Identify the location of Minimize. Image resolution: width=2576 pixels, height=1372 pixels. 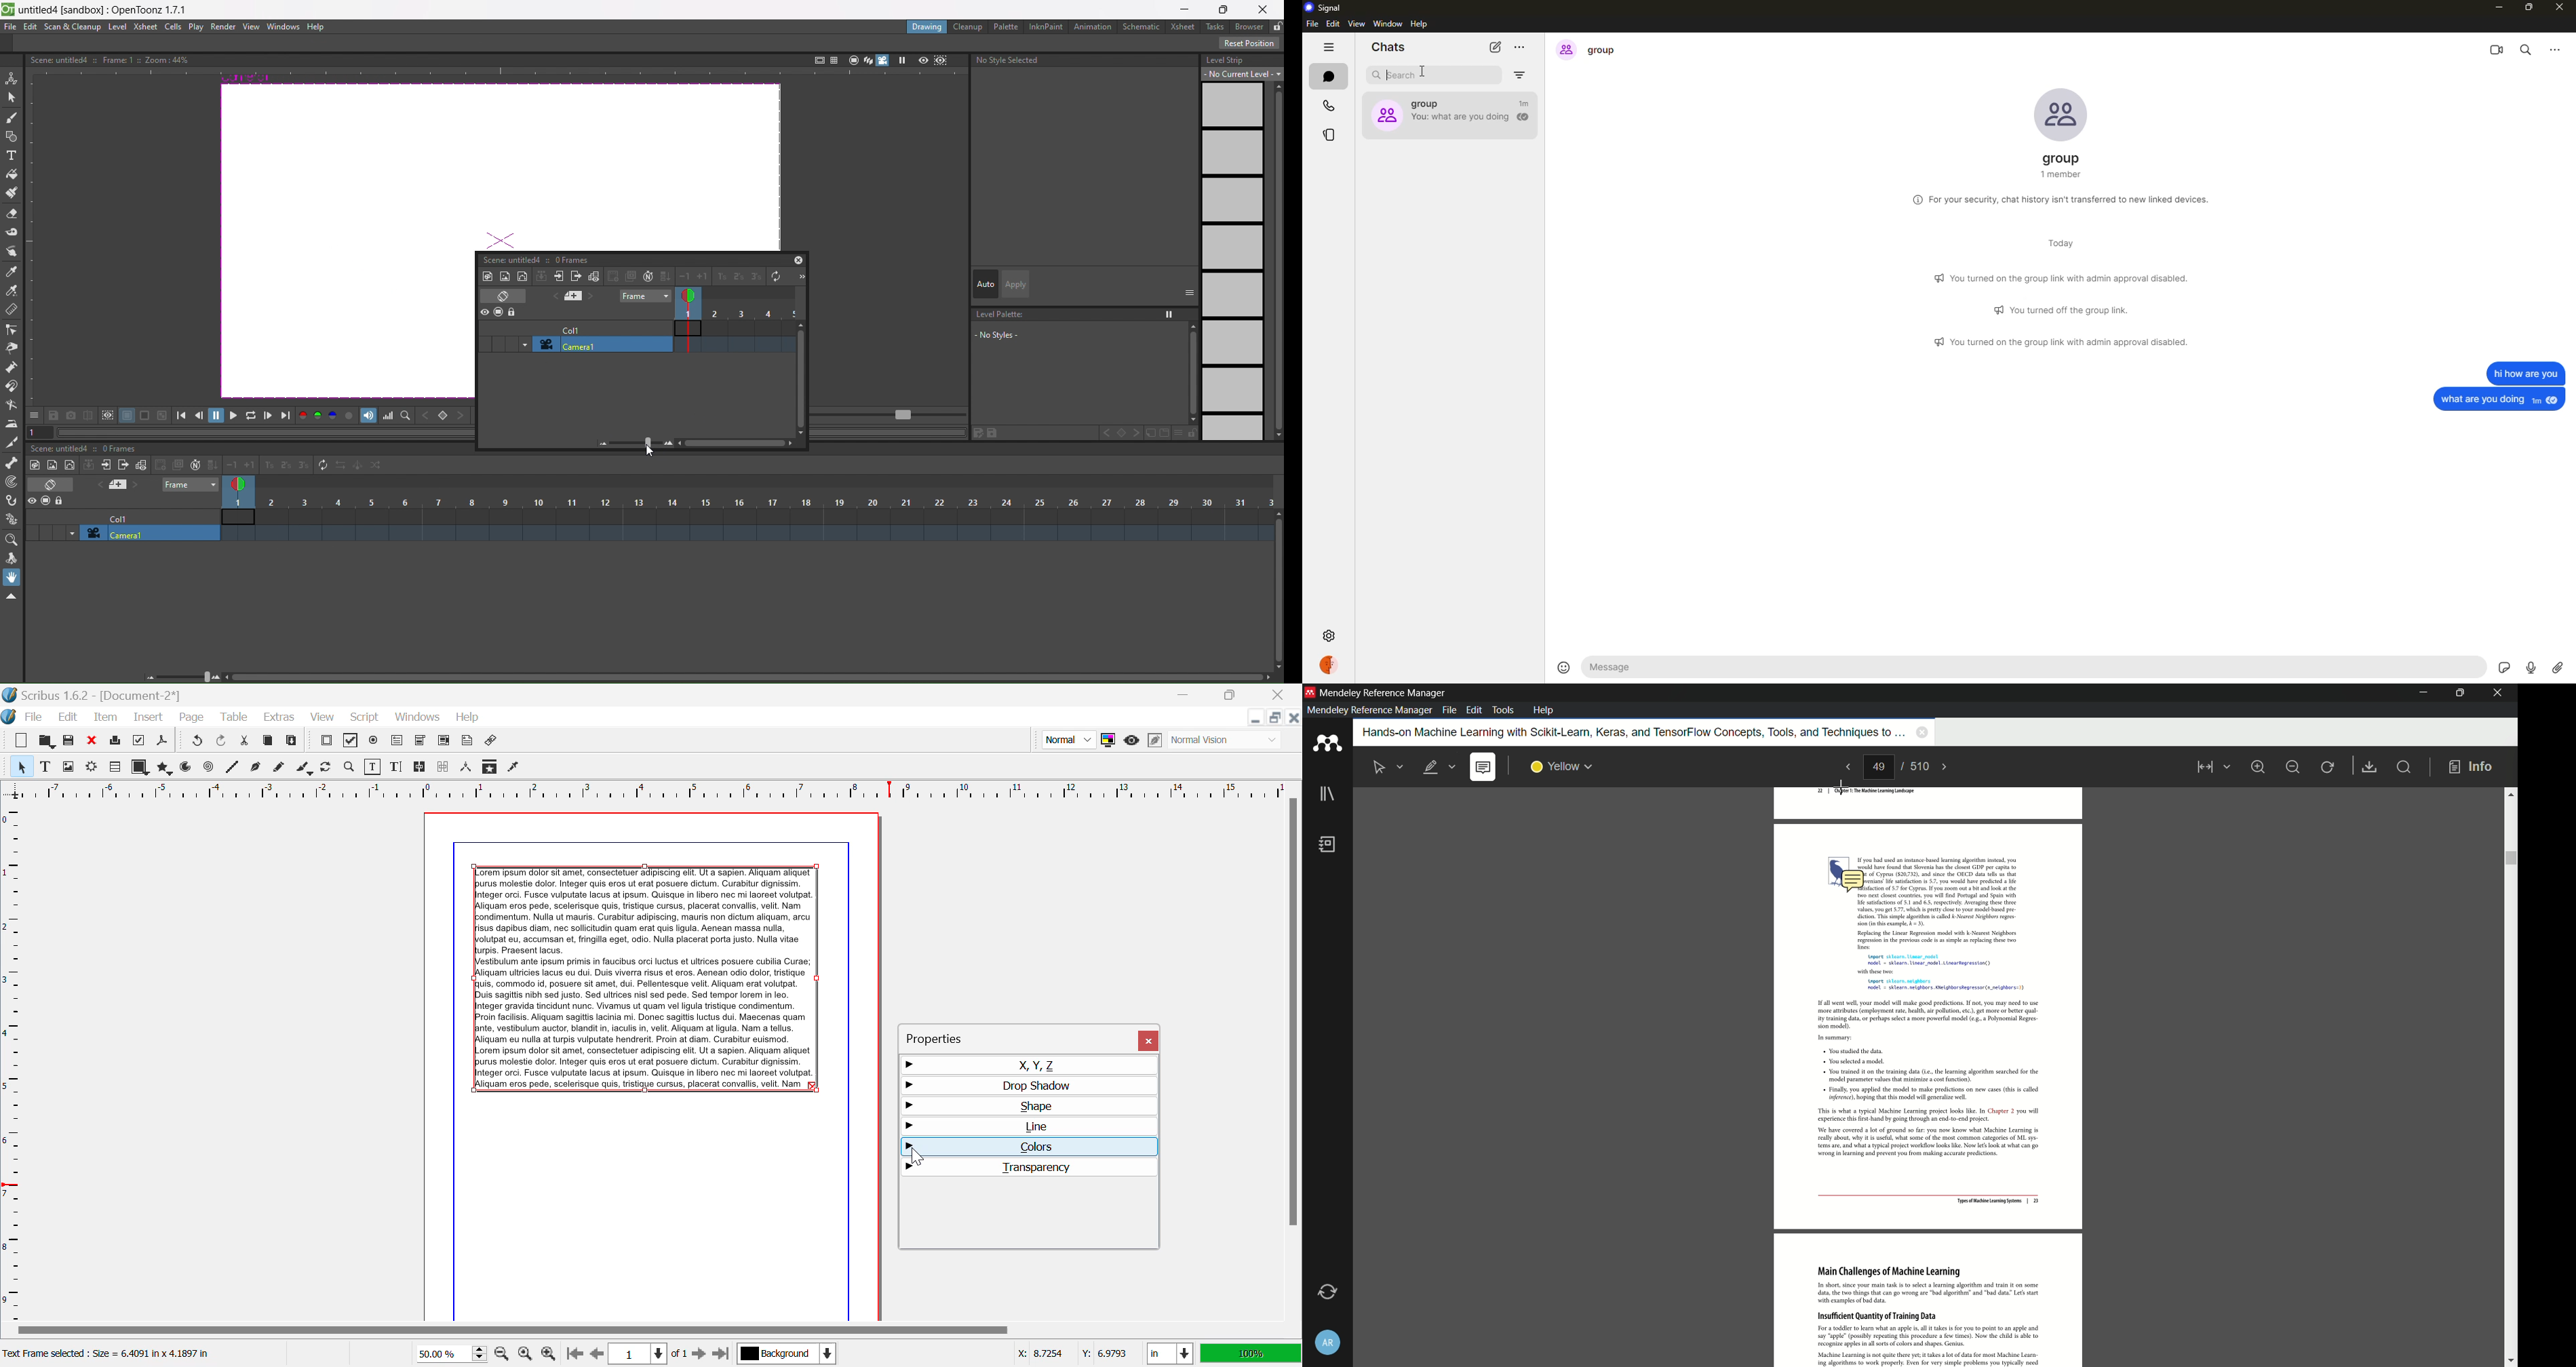
(1233, 695).